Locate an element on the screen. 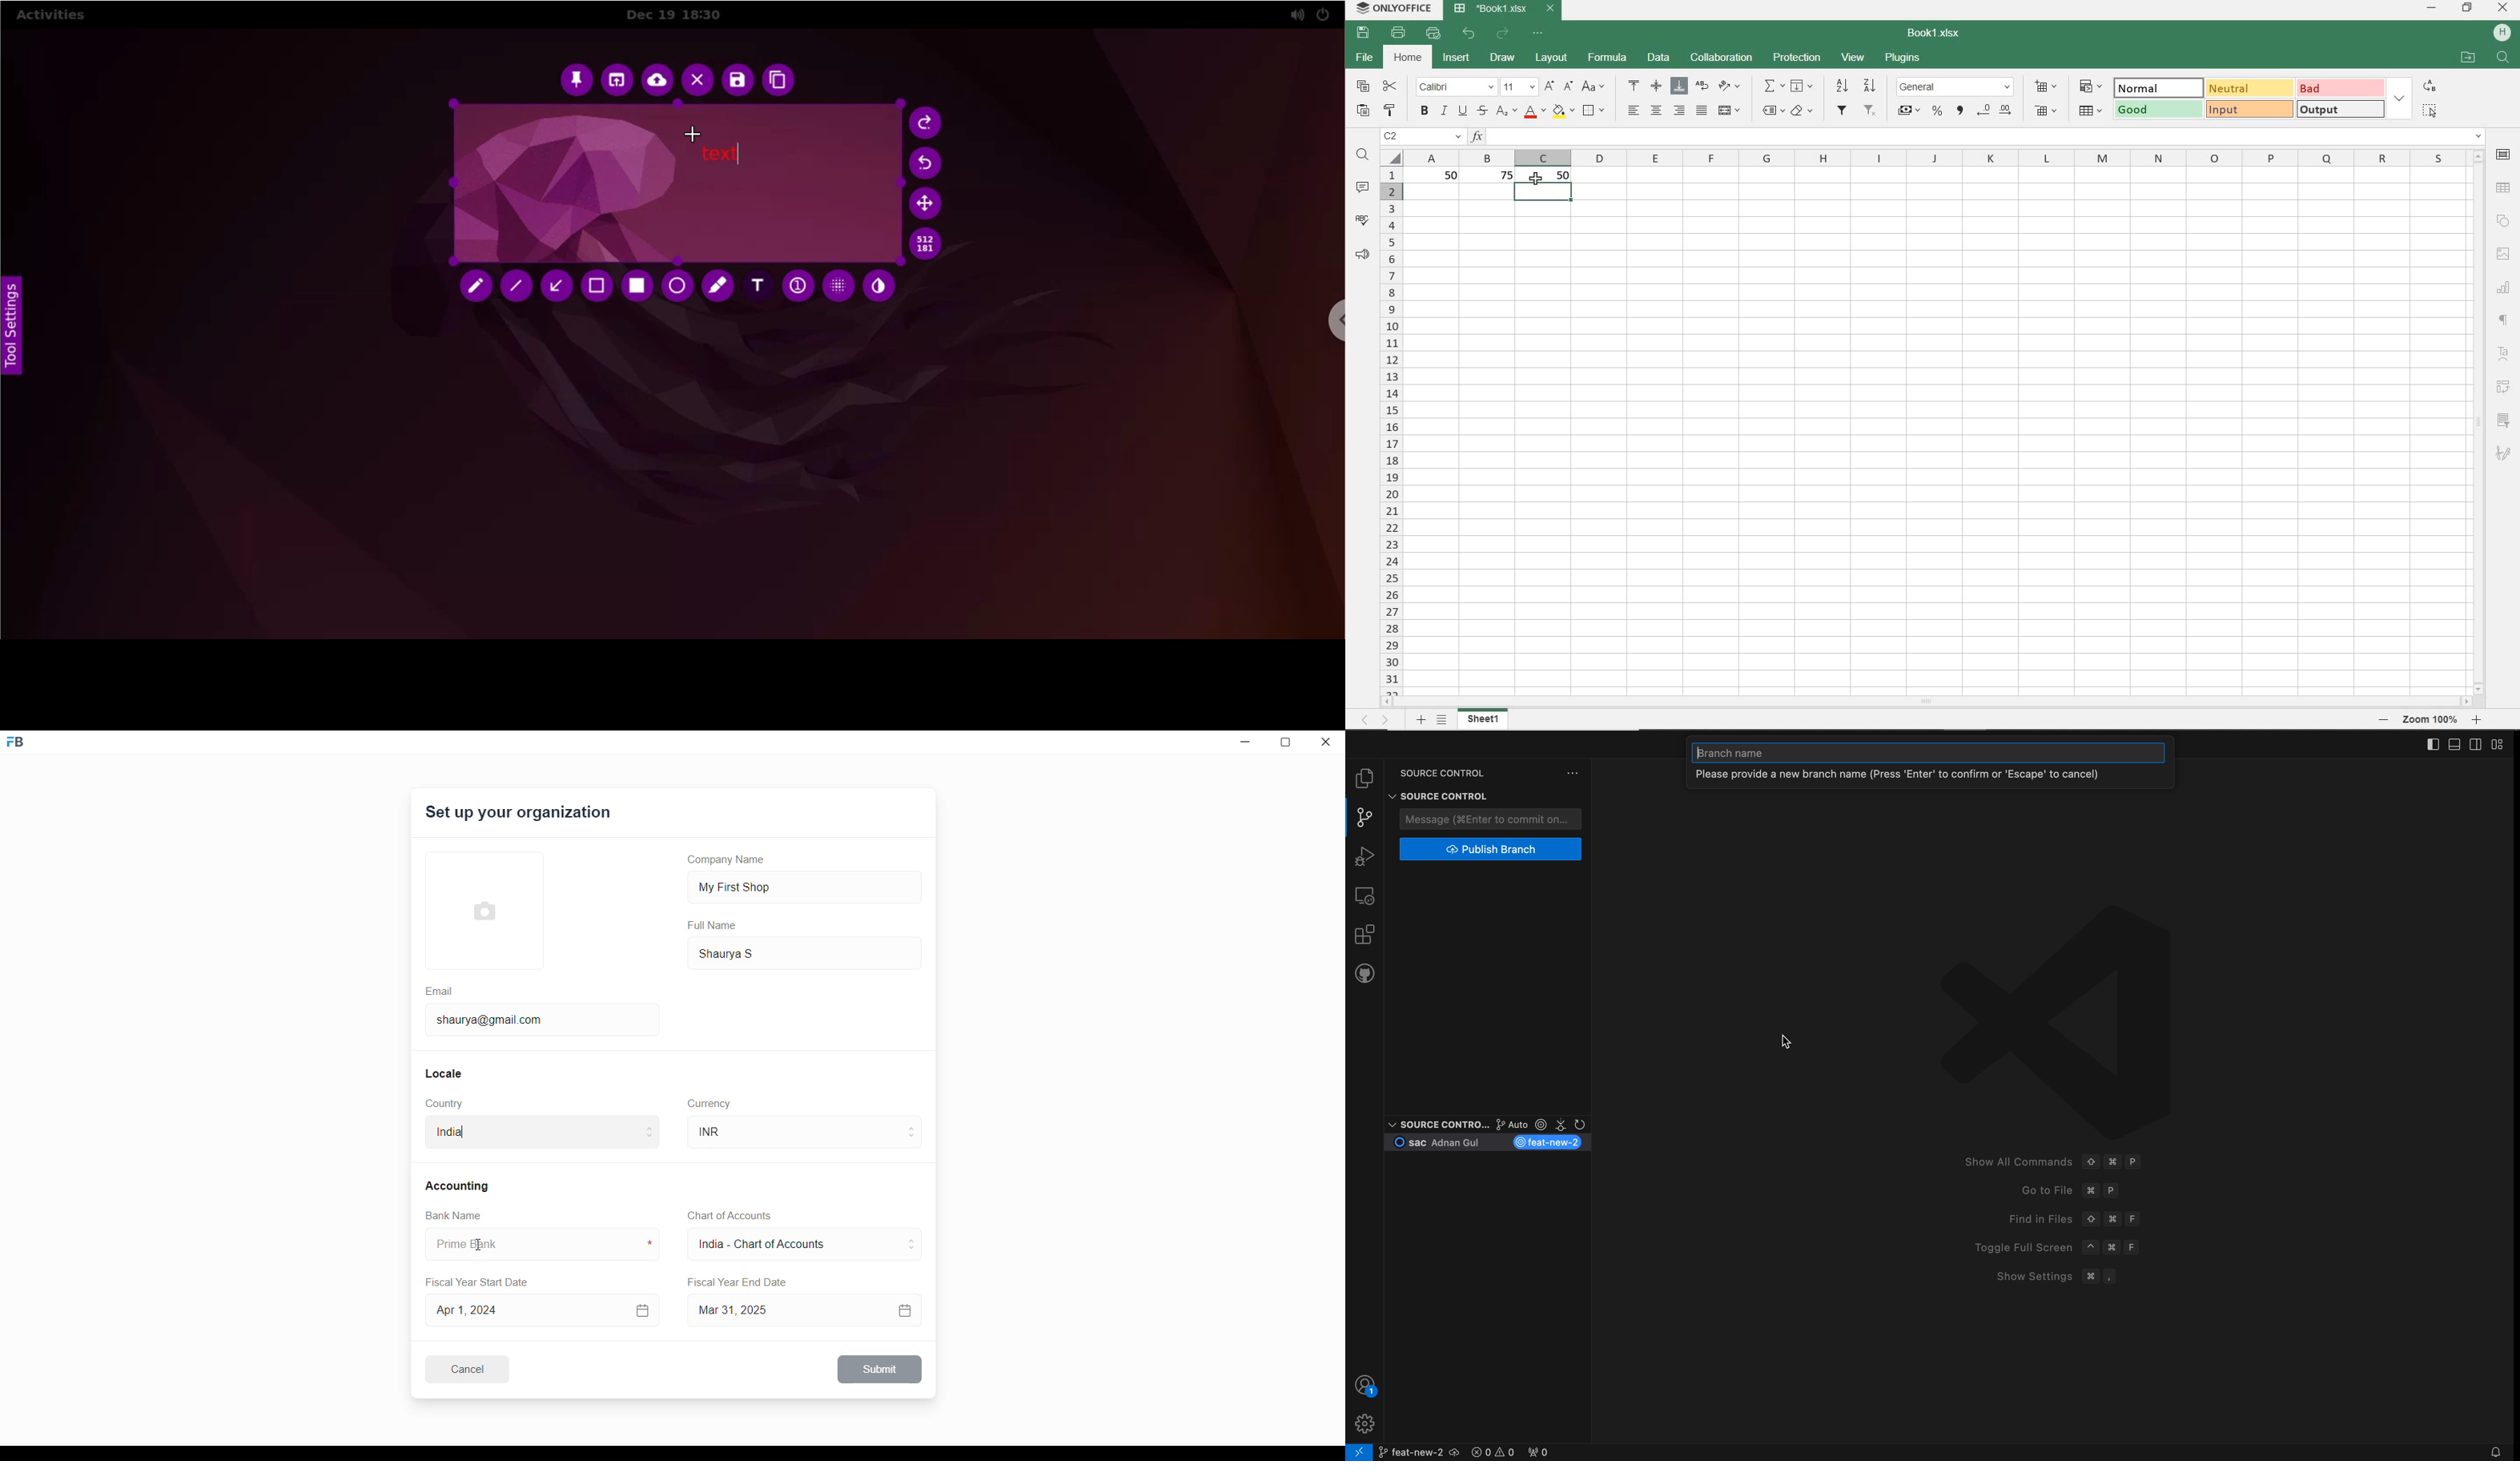  merge & center is located at coordinates (1729, 110).